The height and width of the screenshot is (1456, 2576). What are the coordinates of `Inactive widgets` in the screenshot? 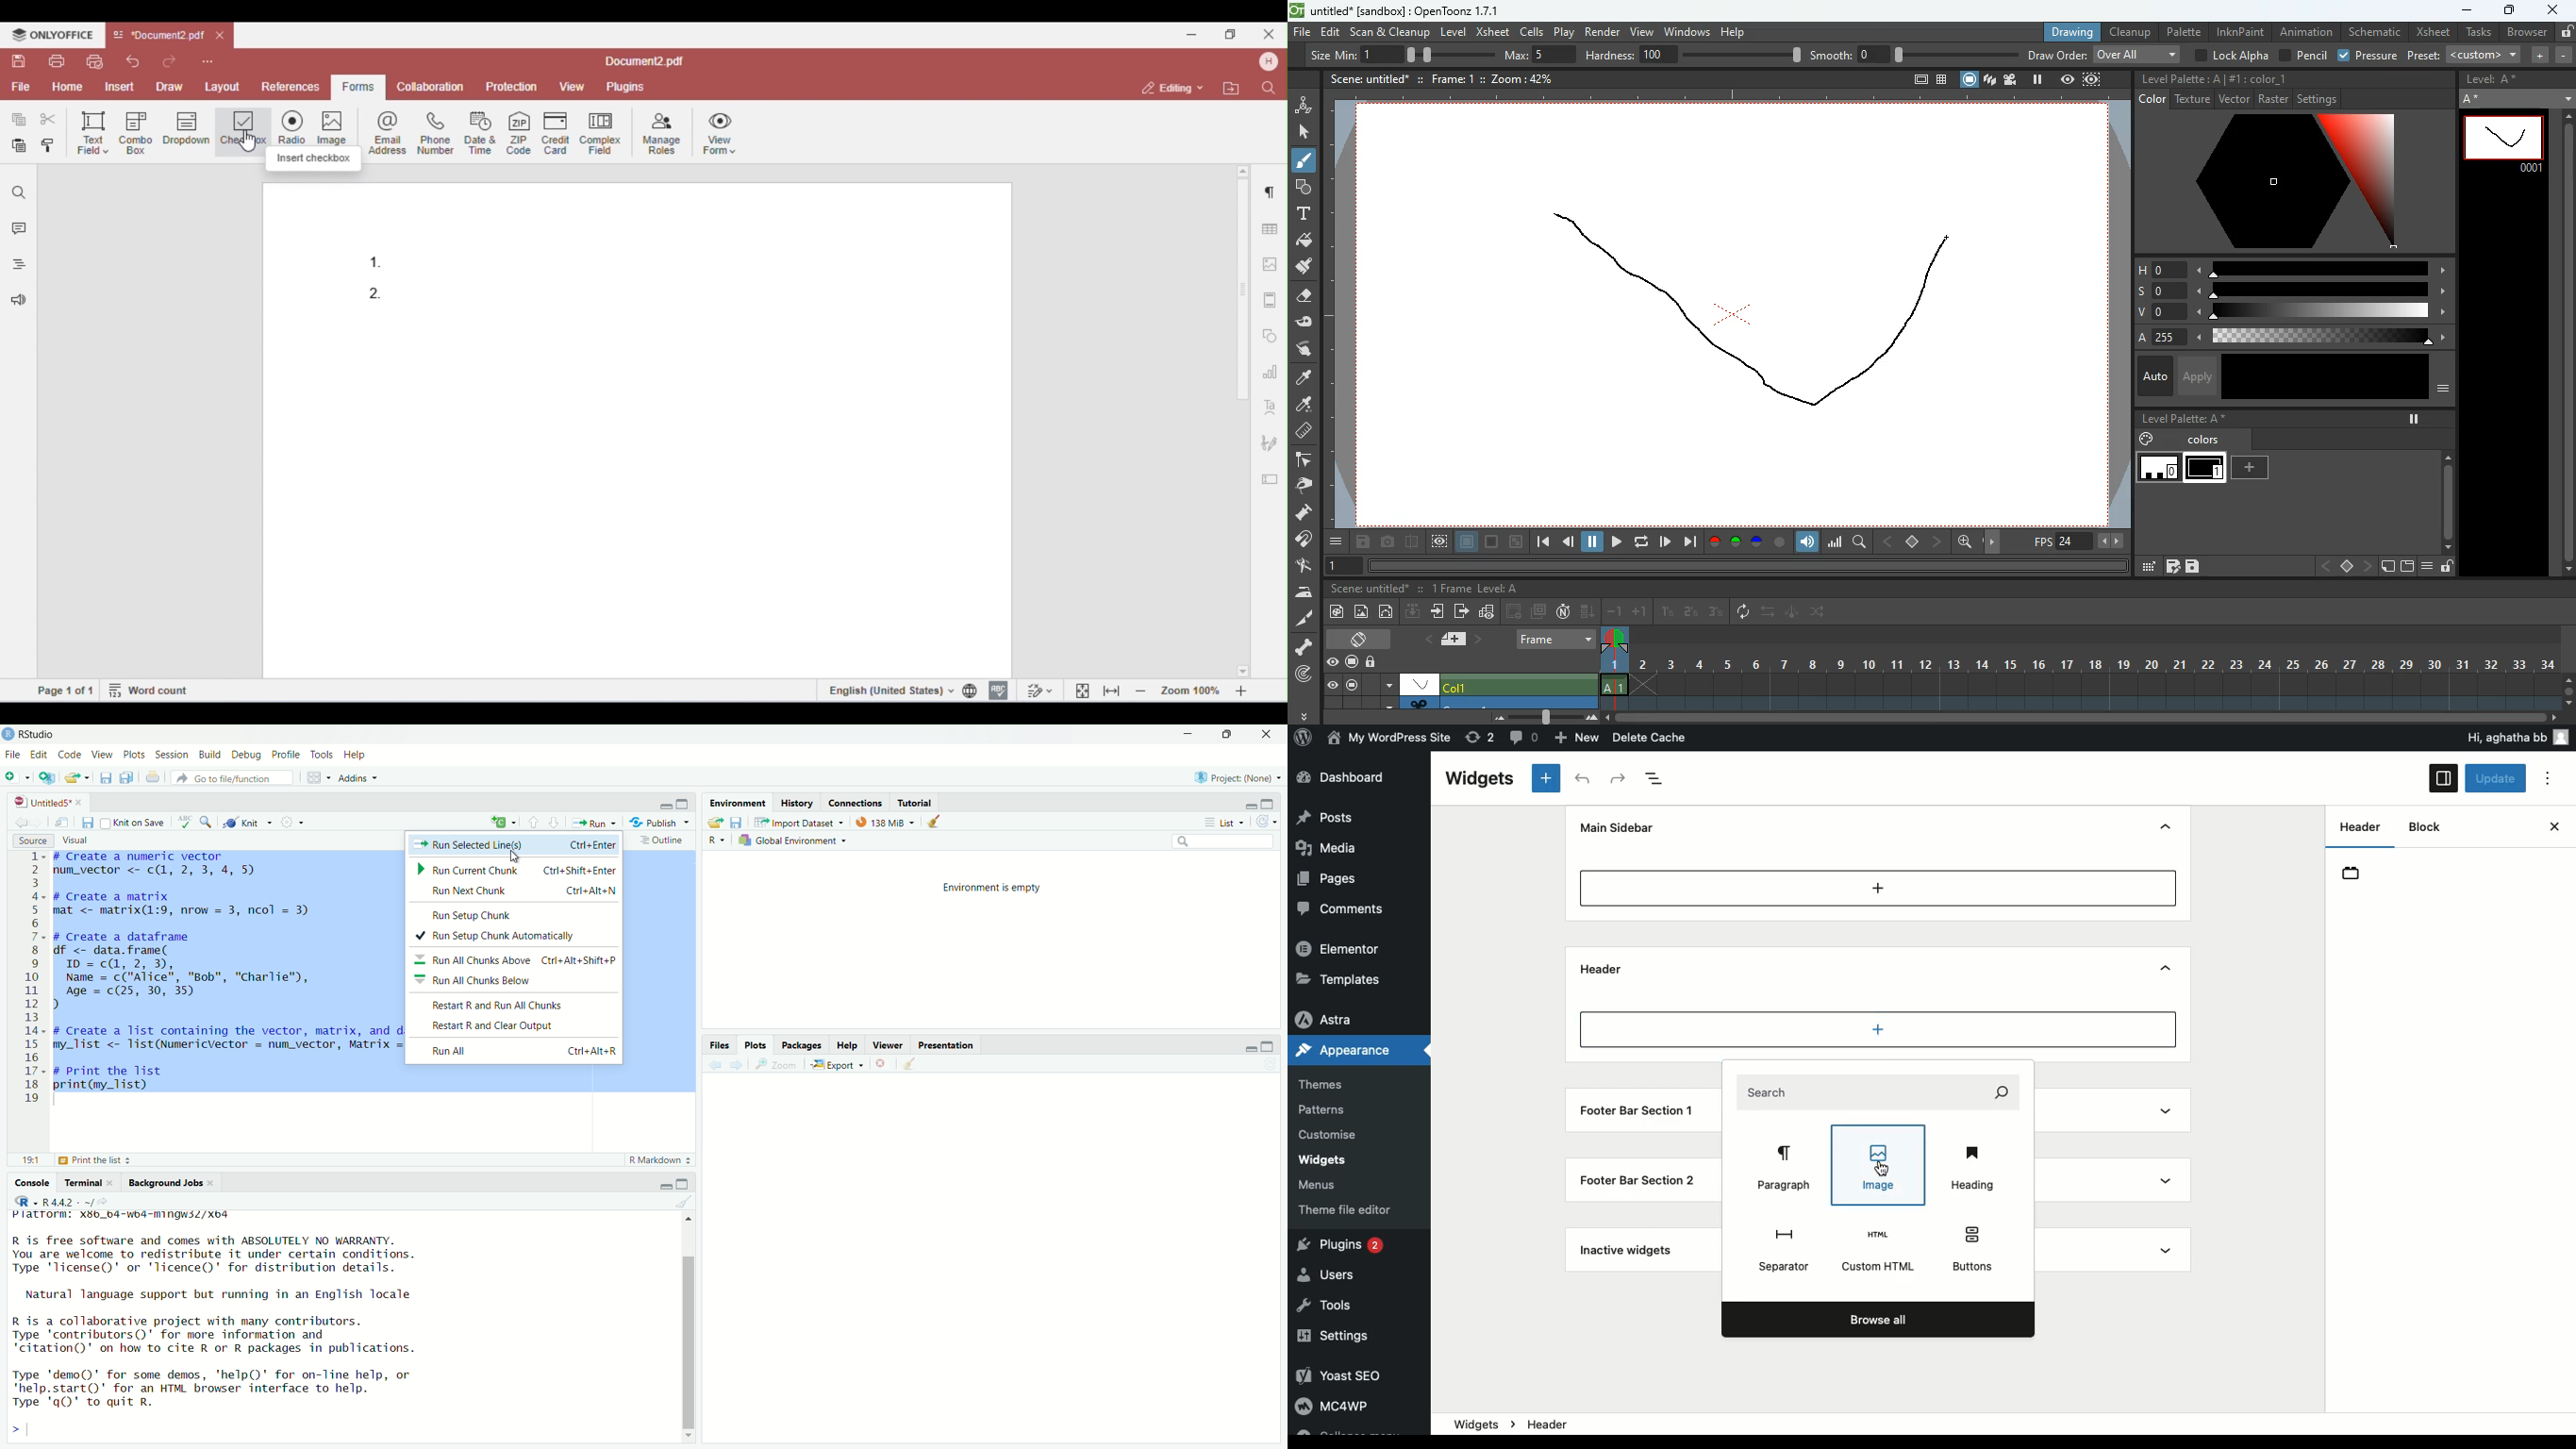 It's located at (1641, 1252).